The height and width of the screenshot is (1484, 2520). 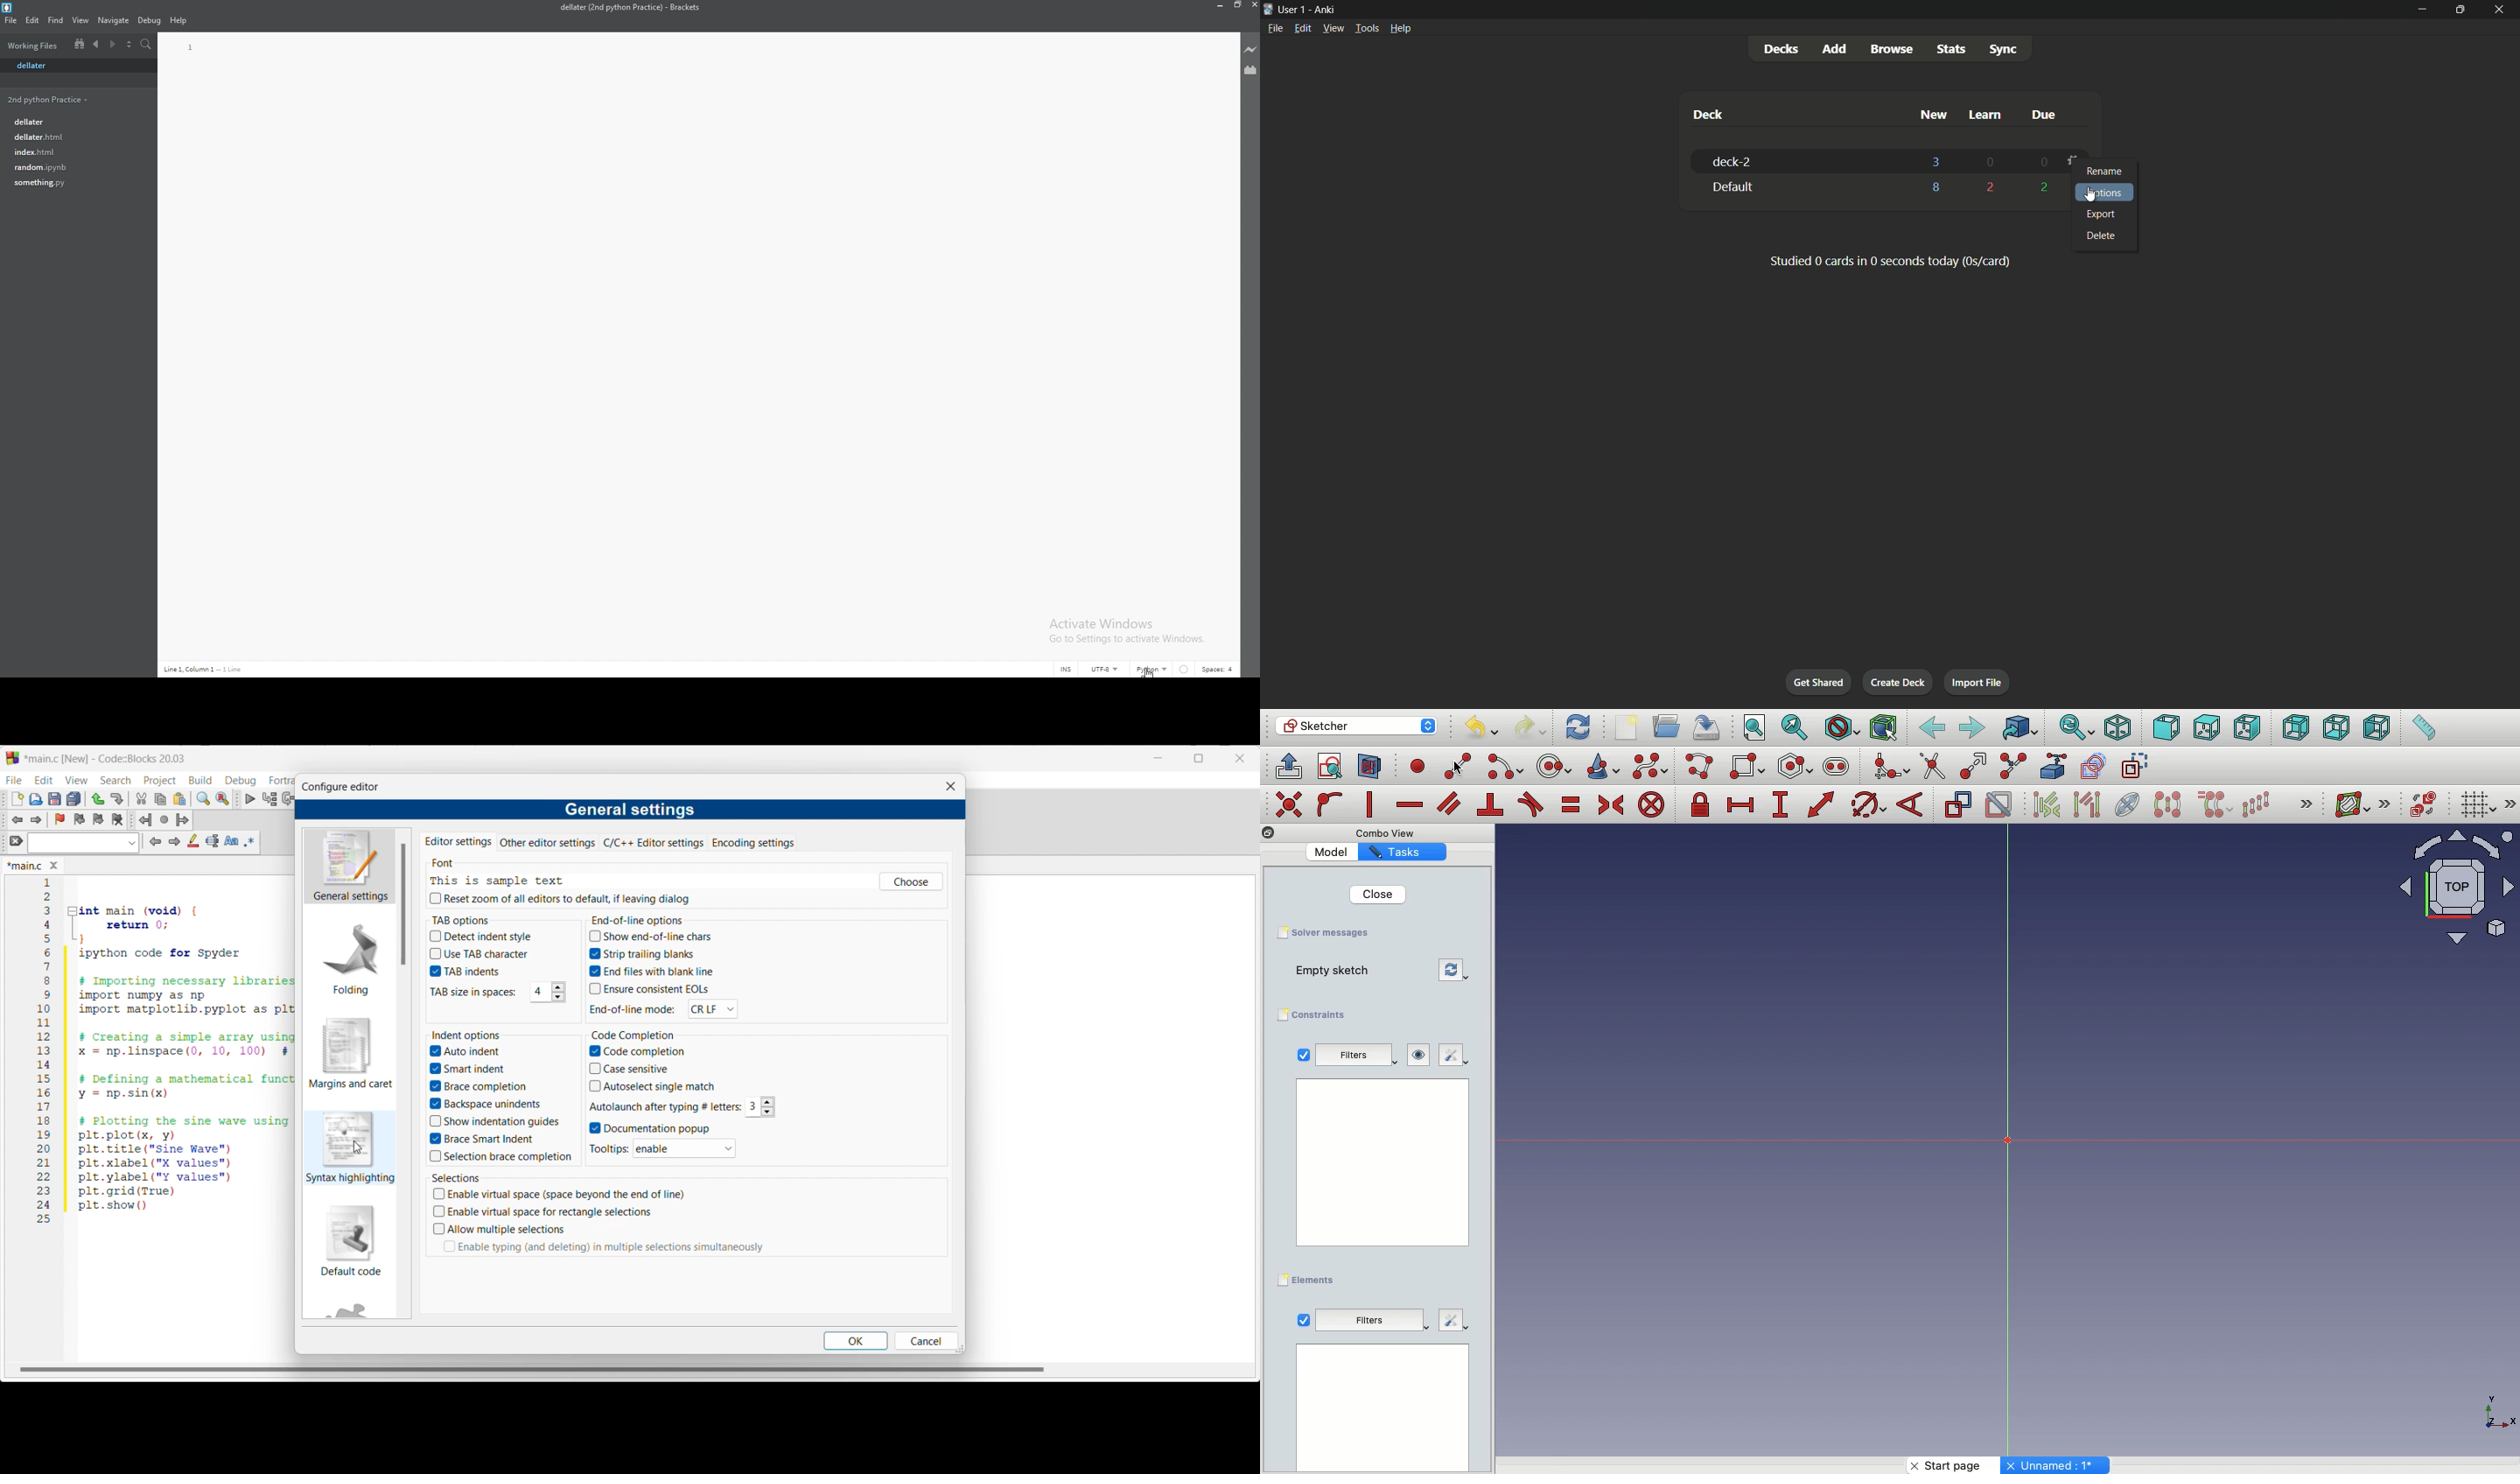 I want to click on Undo, so click(x=1480, y=728).